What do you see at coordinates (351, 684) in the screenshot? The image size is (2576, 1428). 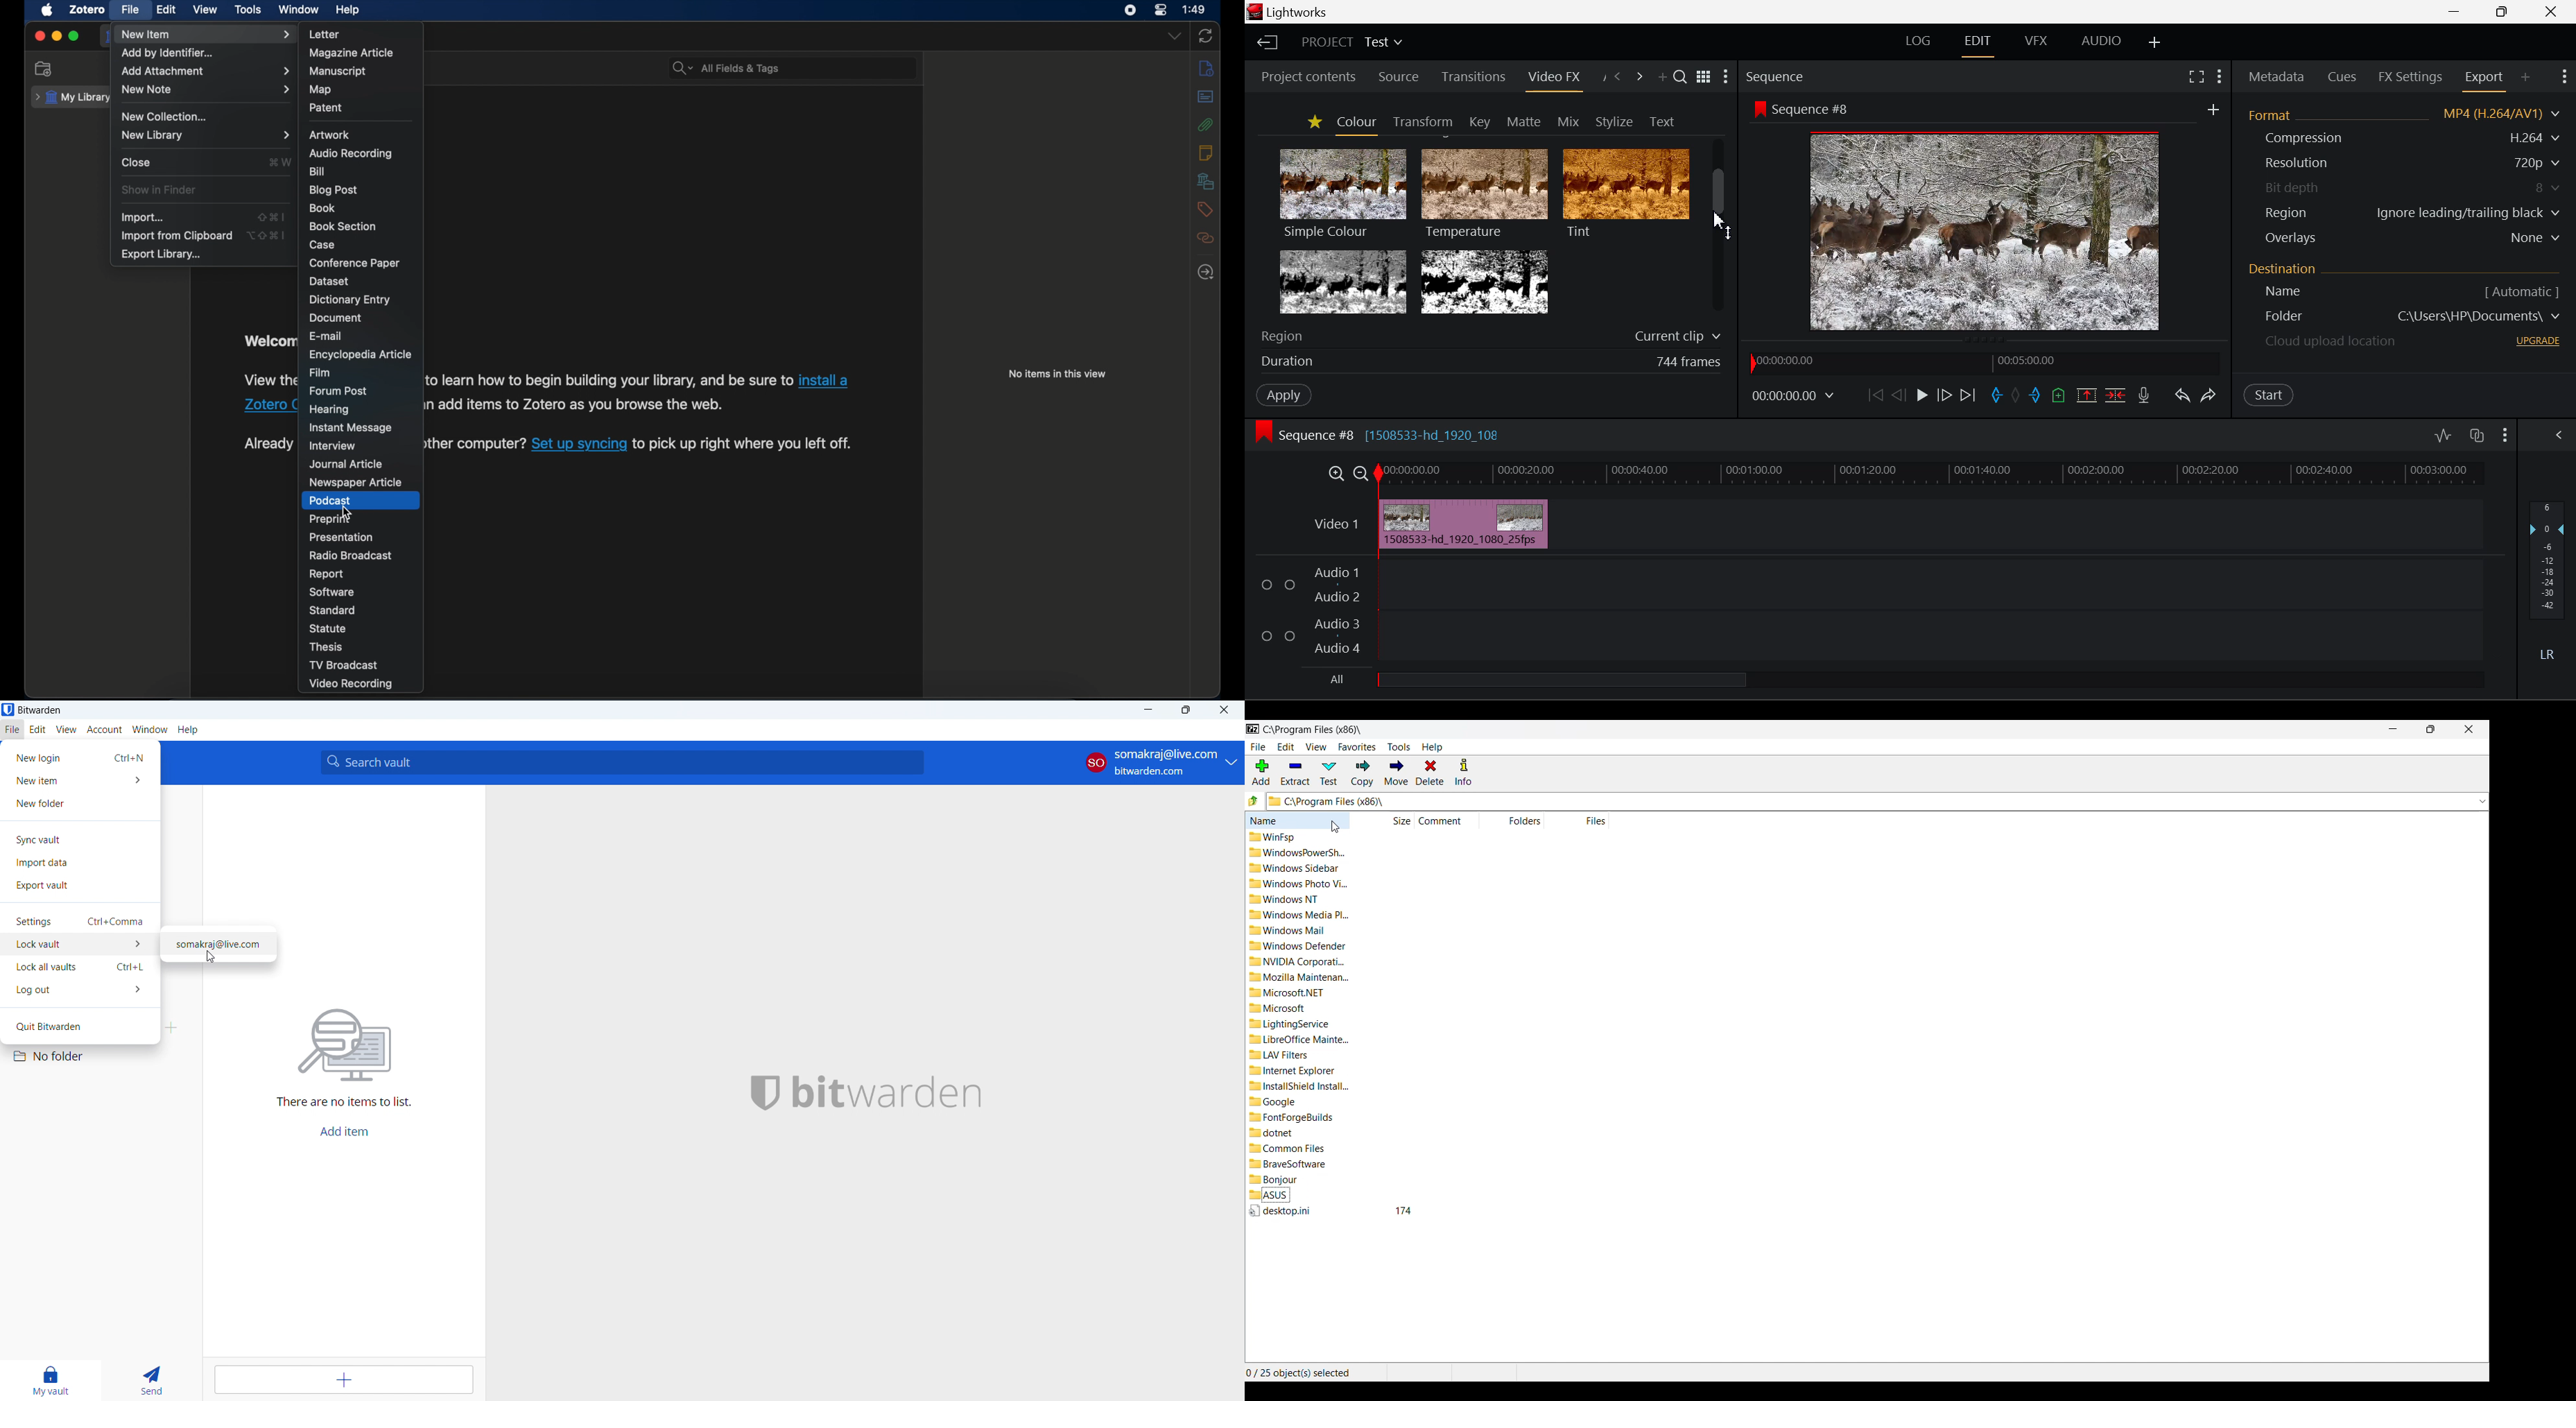 I see `video recording` at bounding box center [351, 684].